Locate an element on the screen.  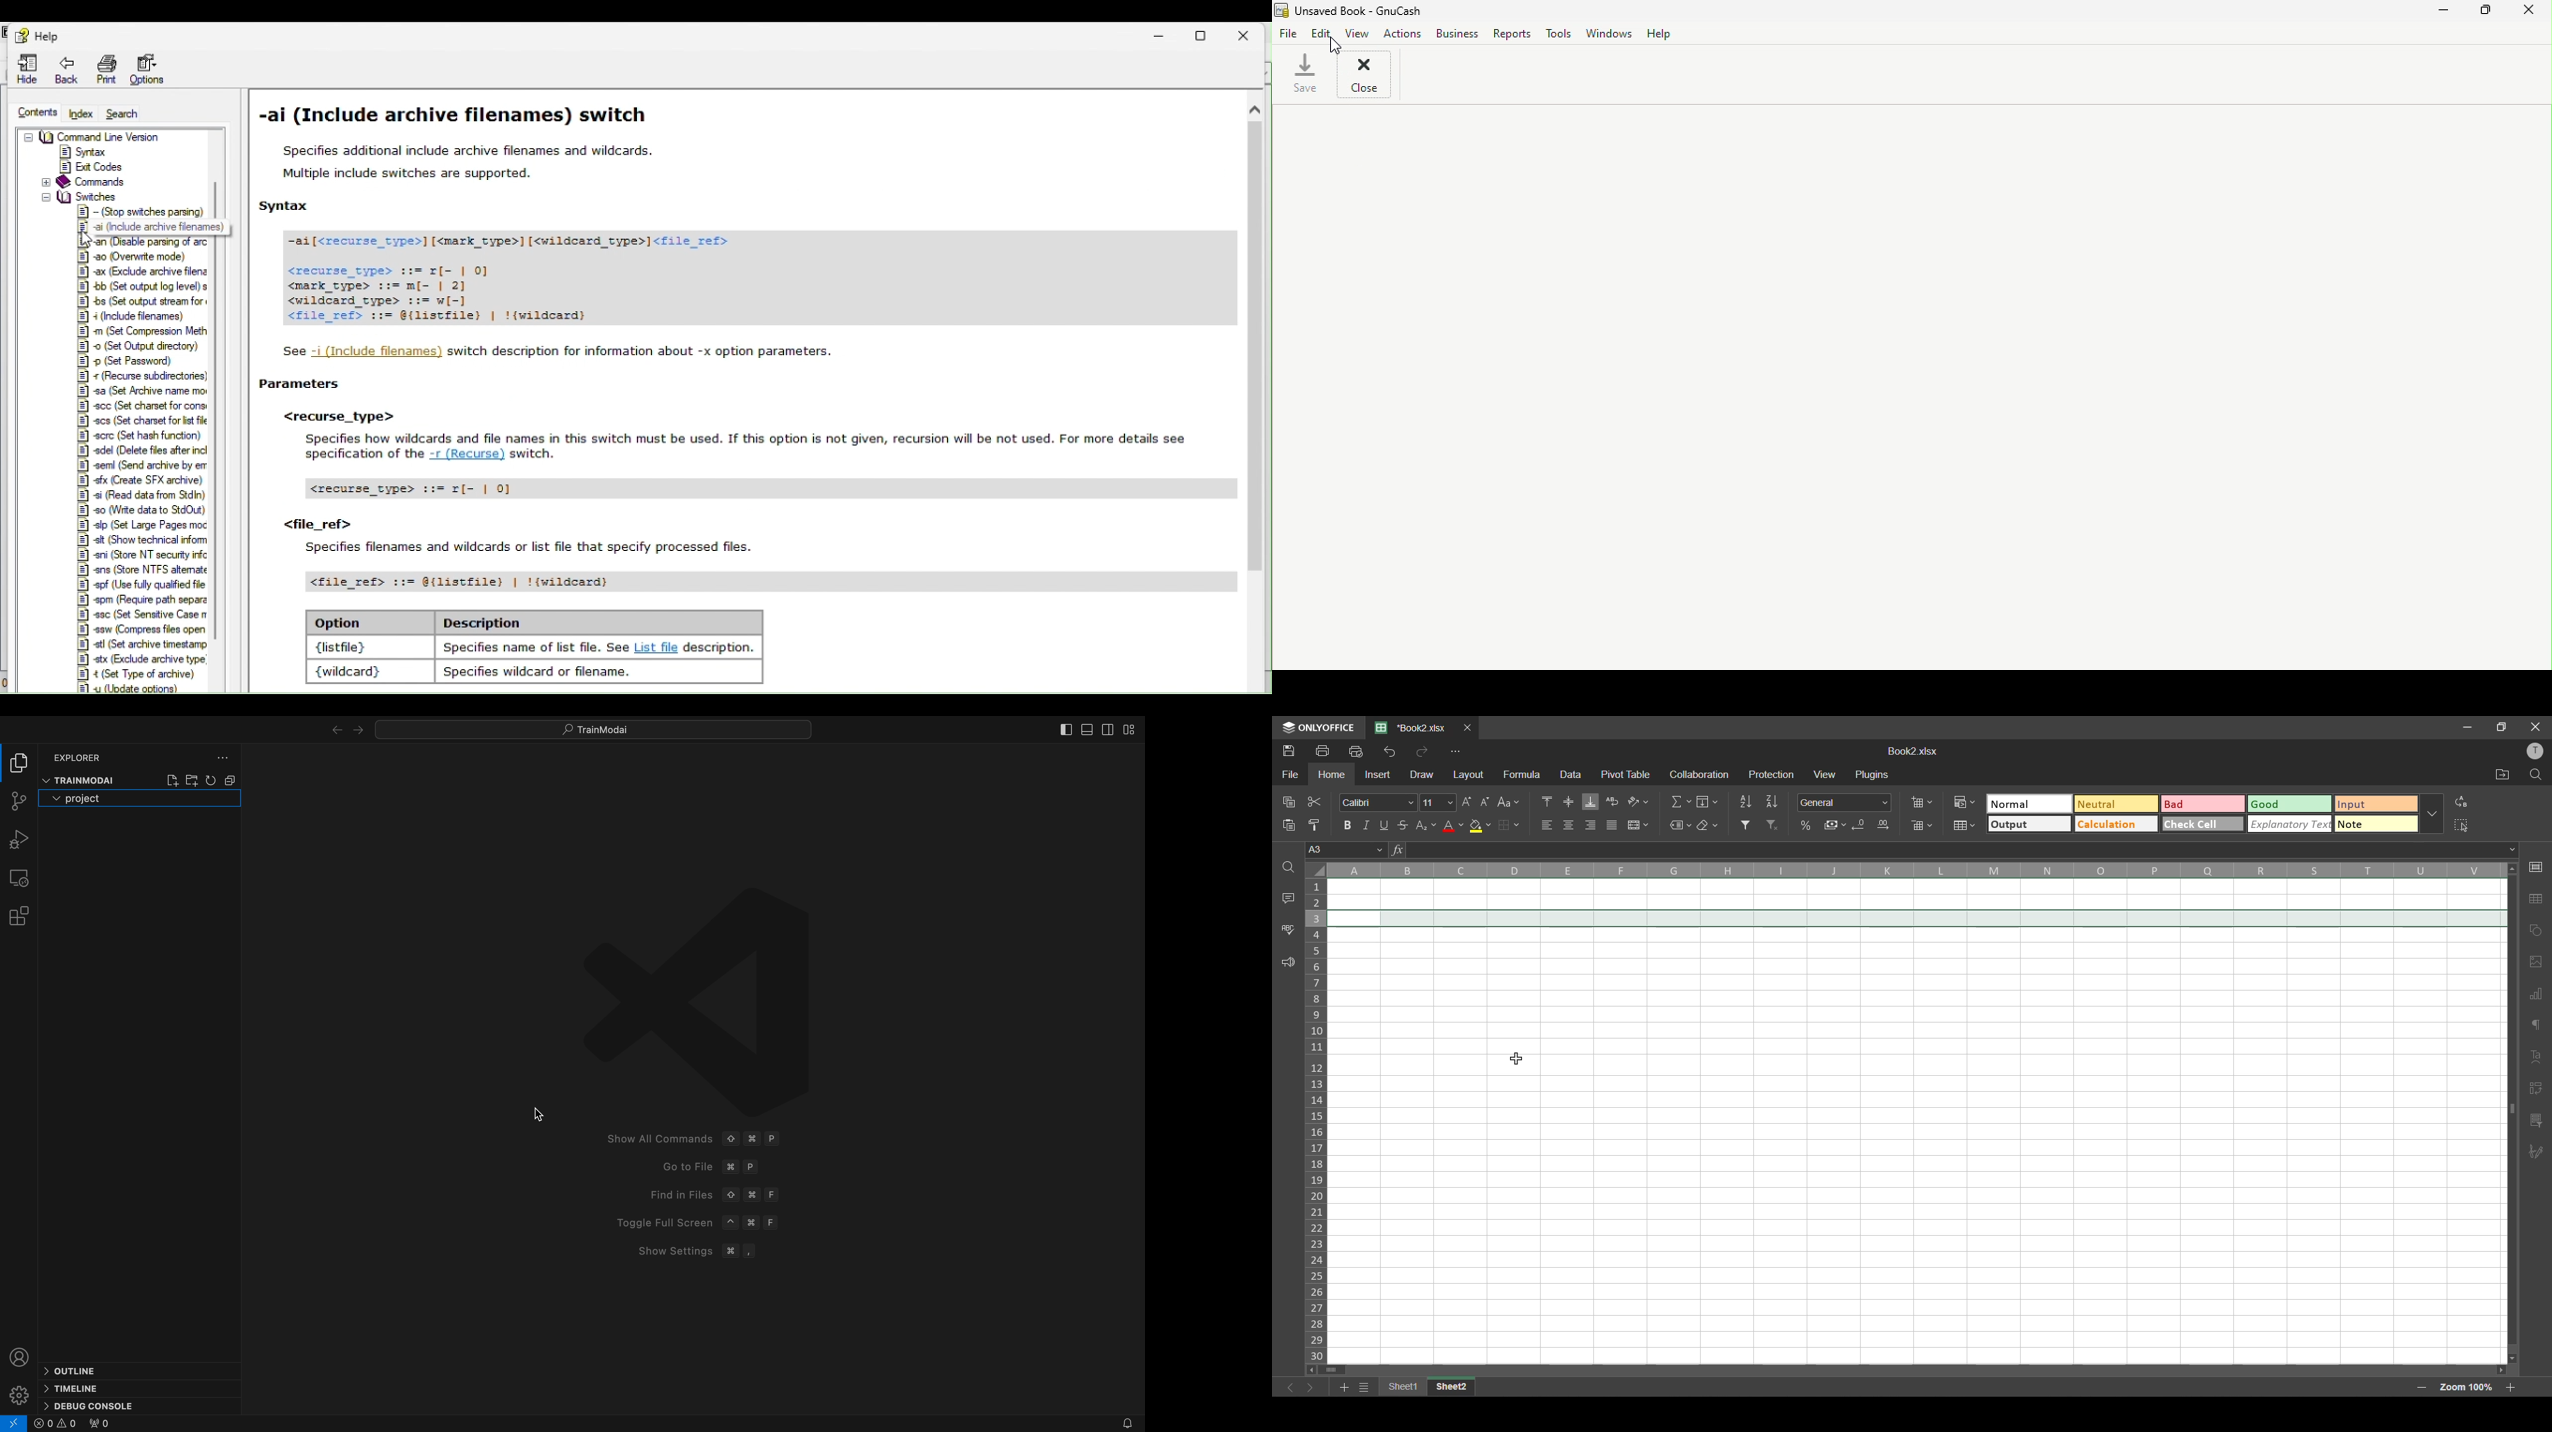
change case is located at coordinates (1511, 801).